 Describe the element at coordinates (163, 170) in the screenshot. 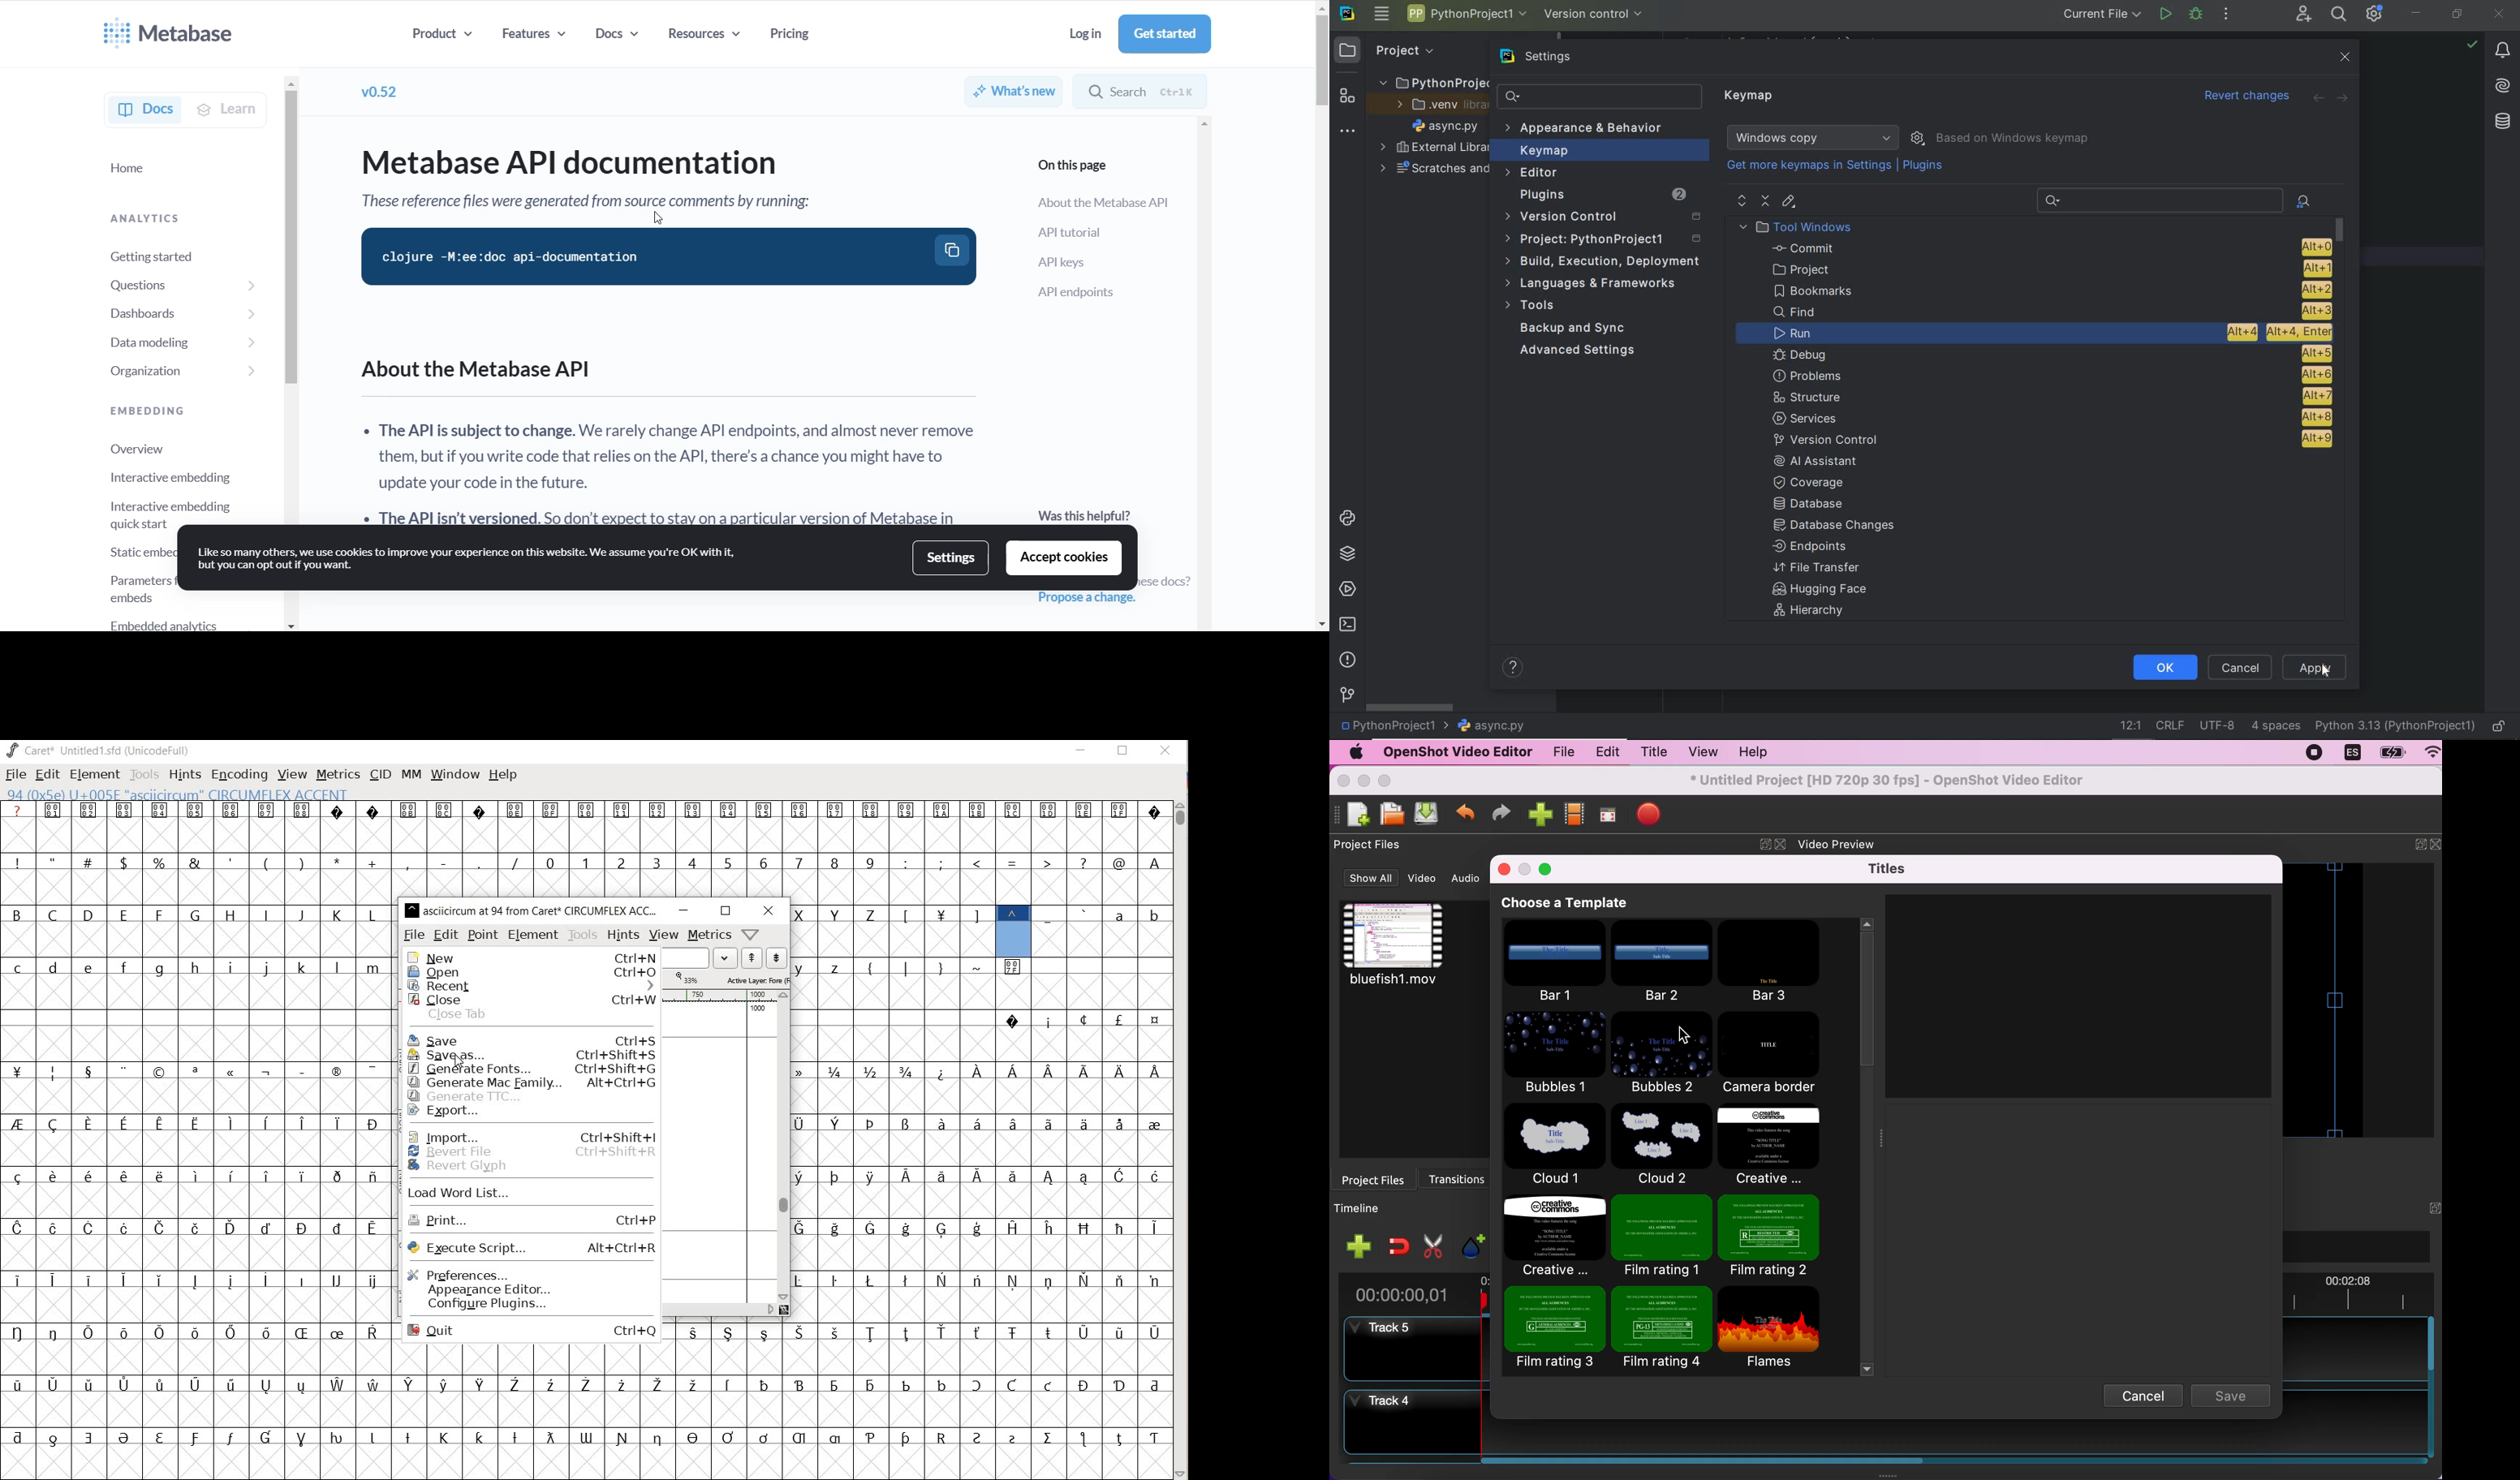

I see `home` at that location.